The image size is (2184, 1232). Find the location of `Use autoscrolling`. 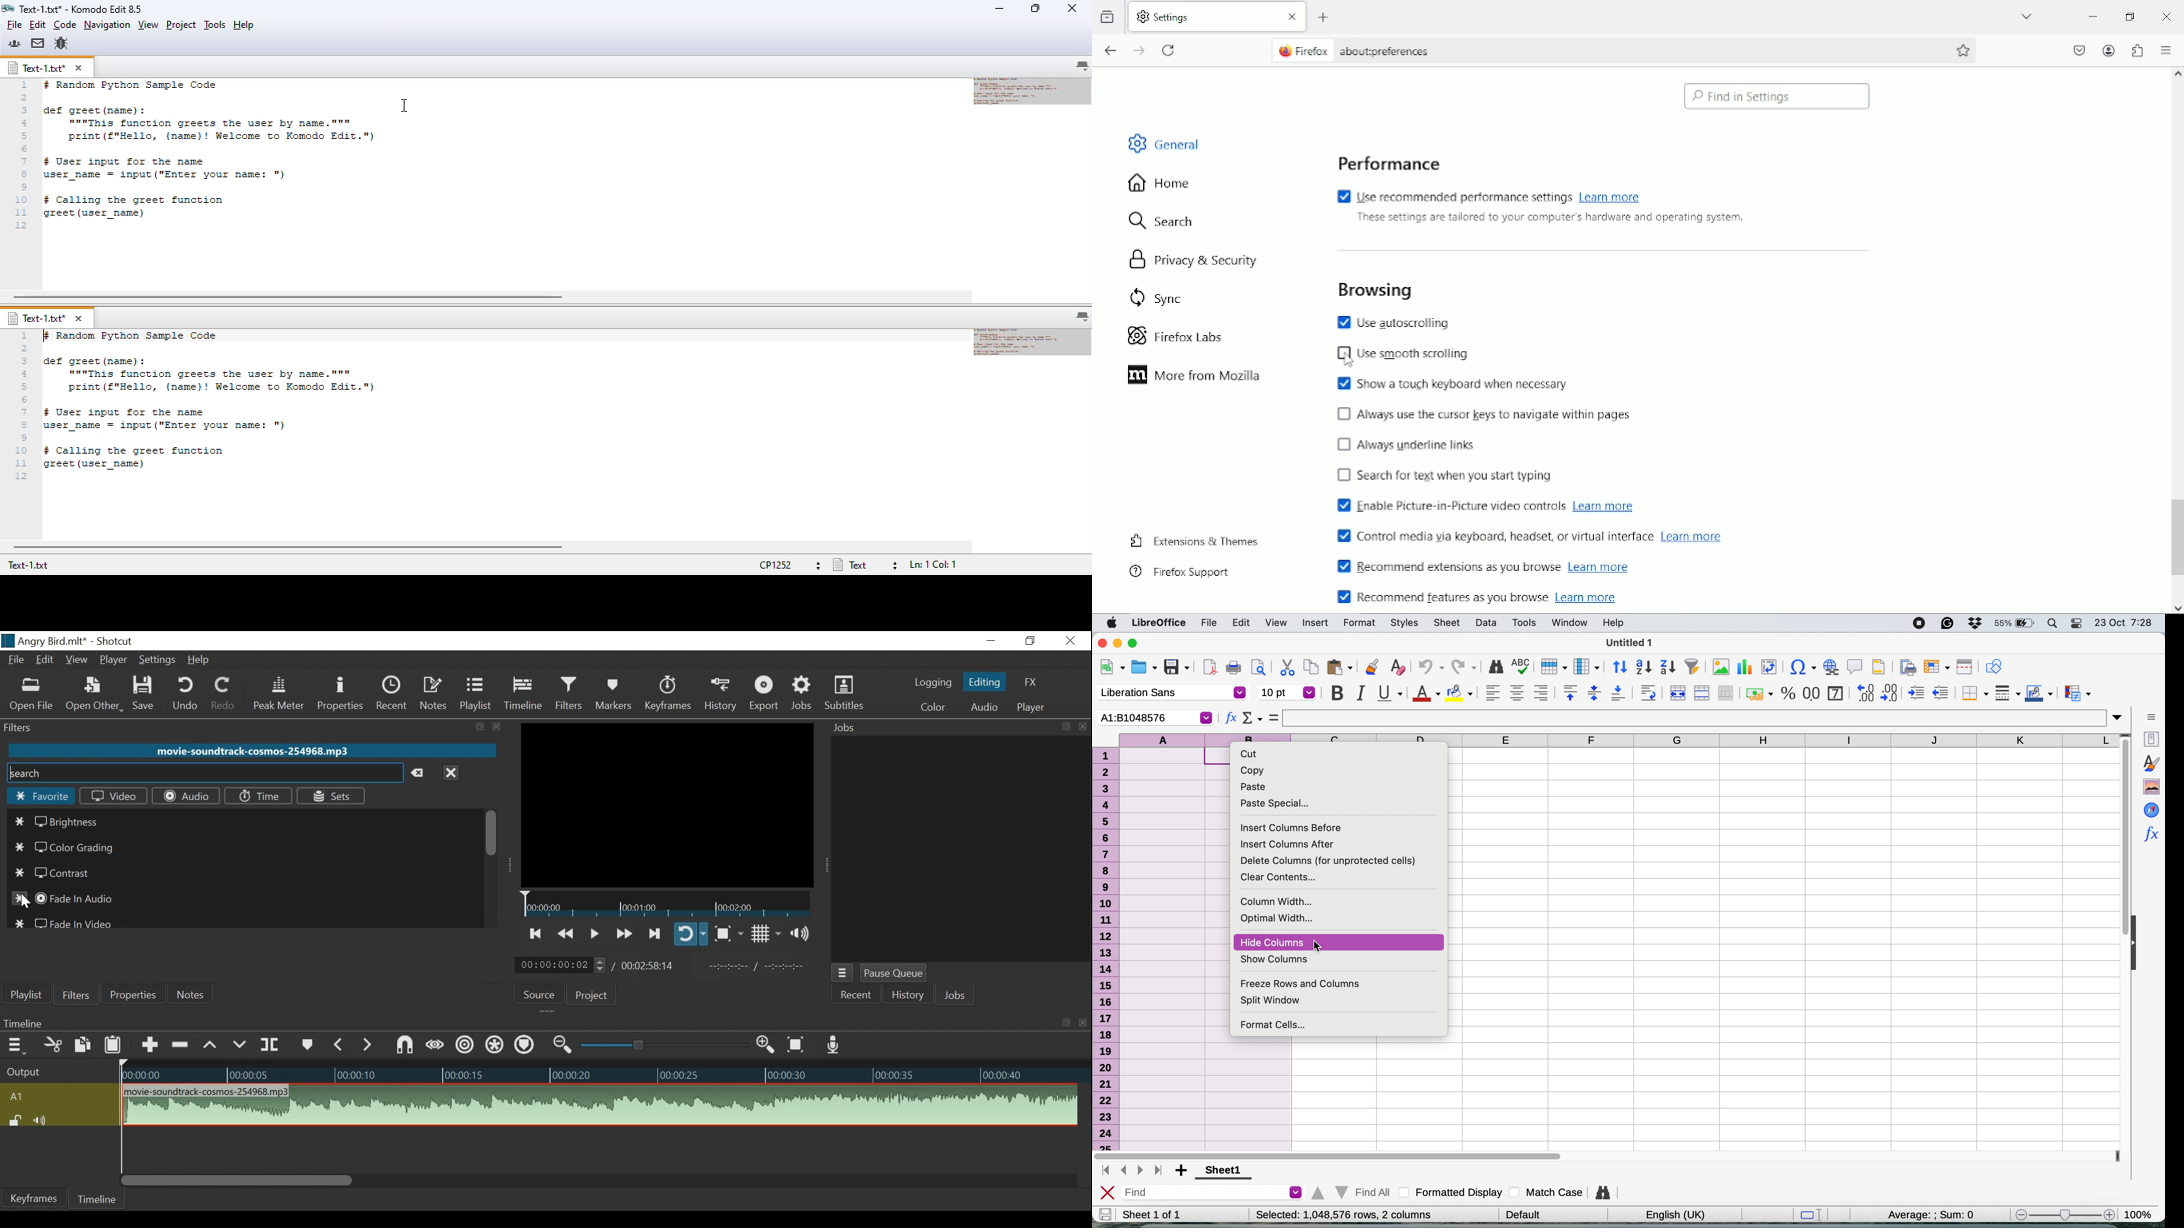

Use autoscrolling is located at coordinates (1402, 322).